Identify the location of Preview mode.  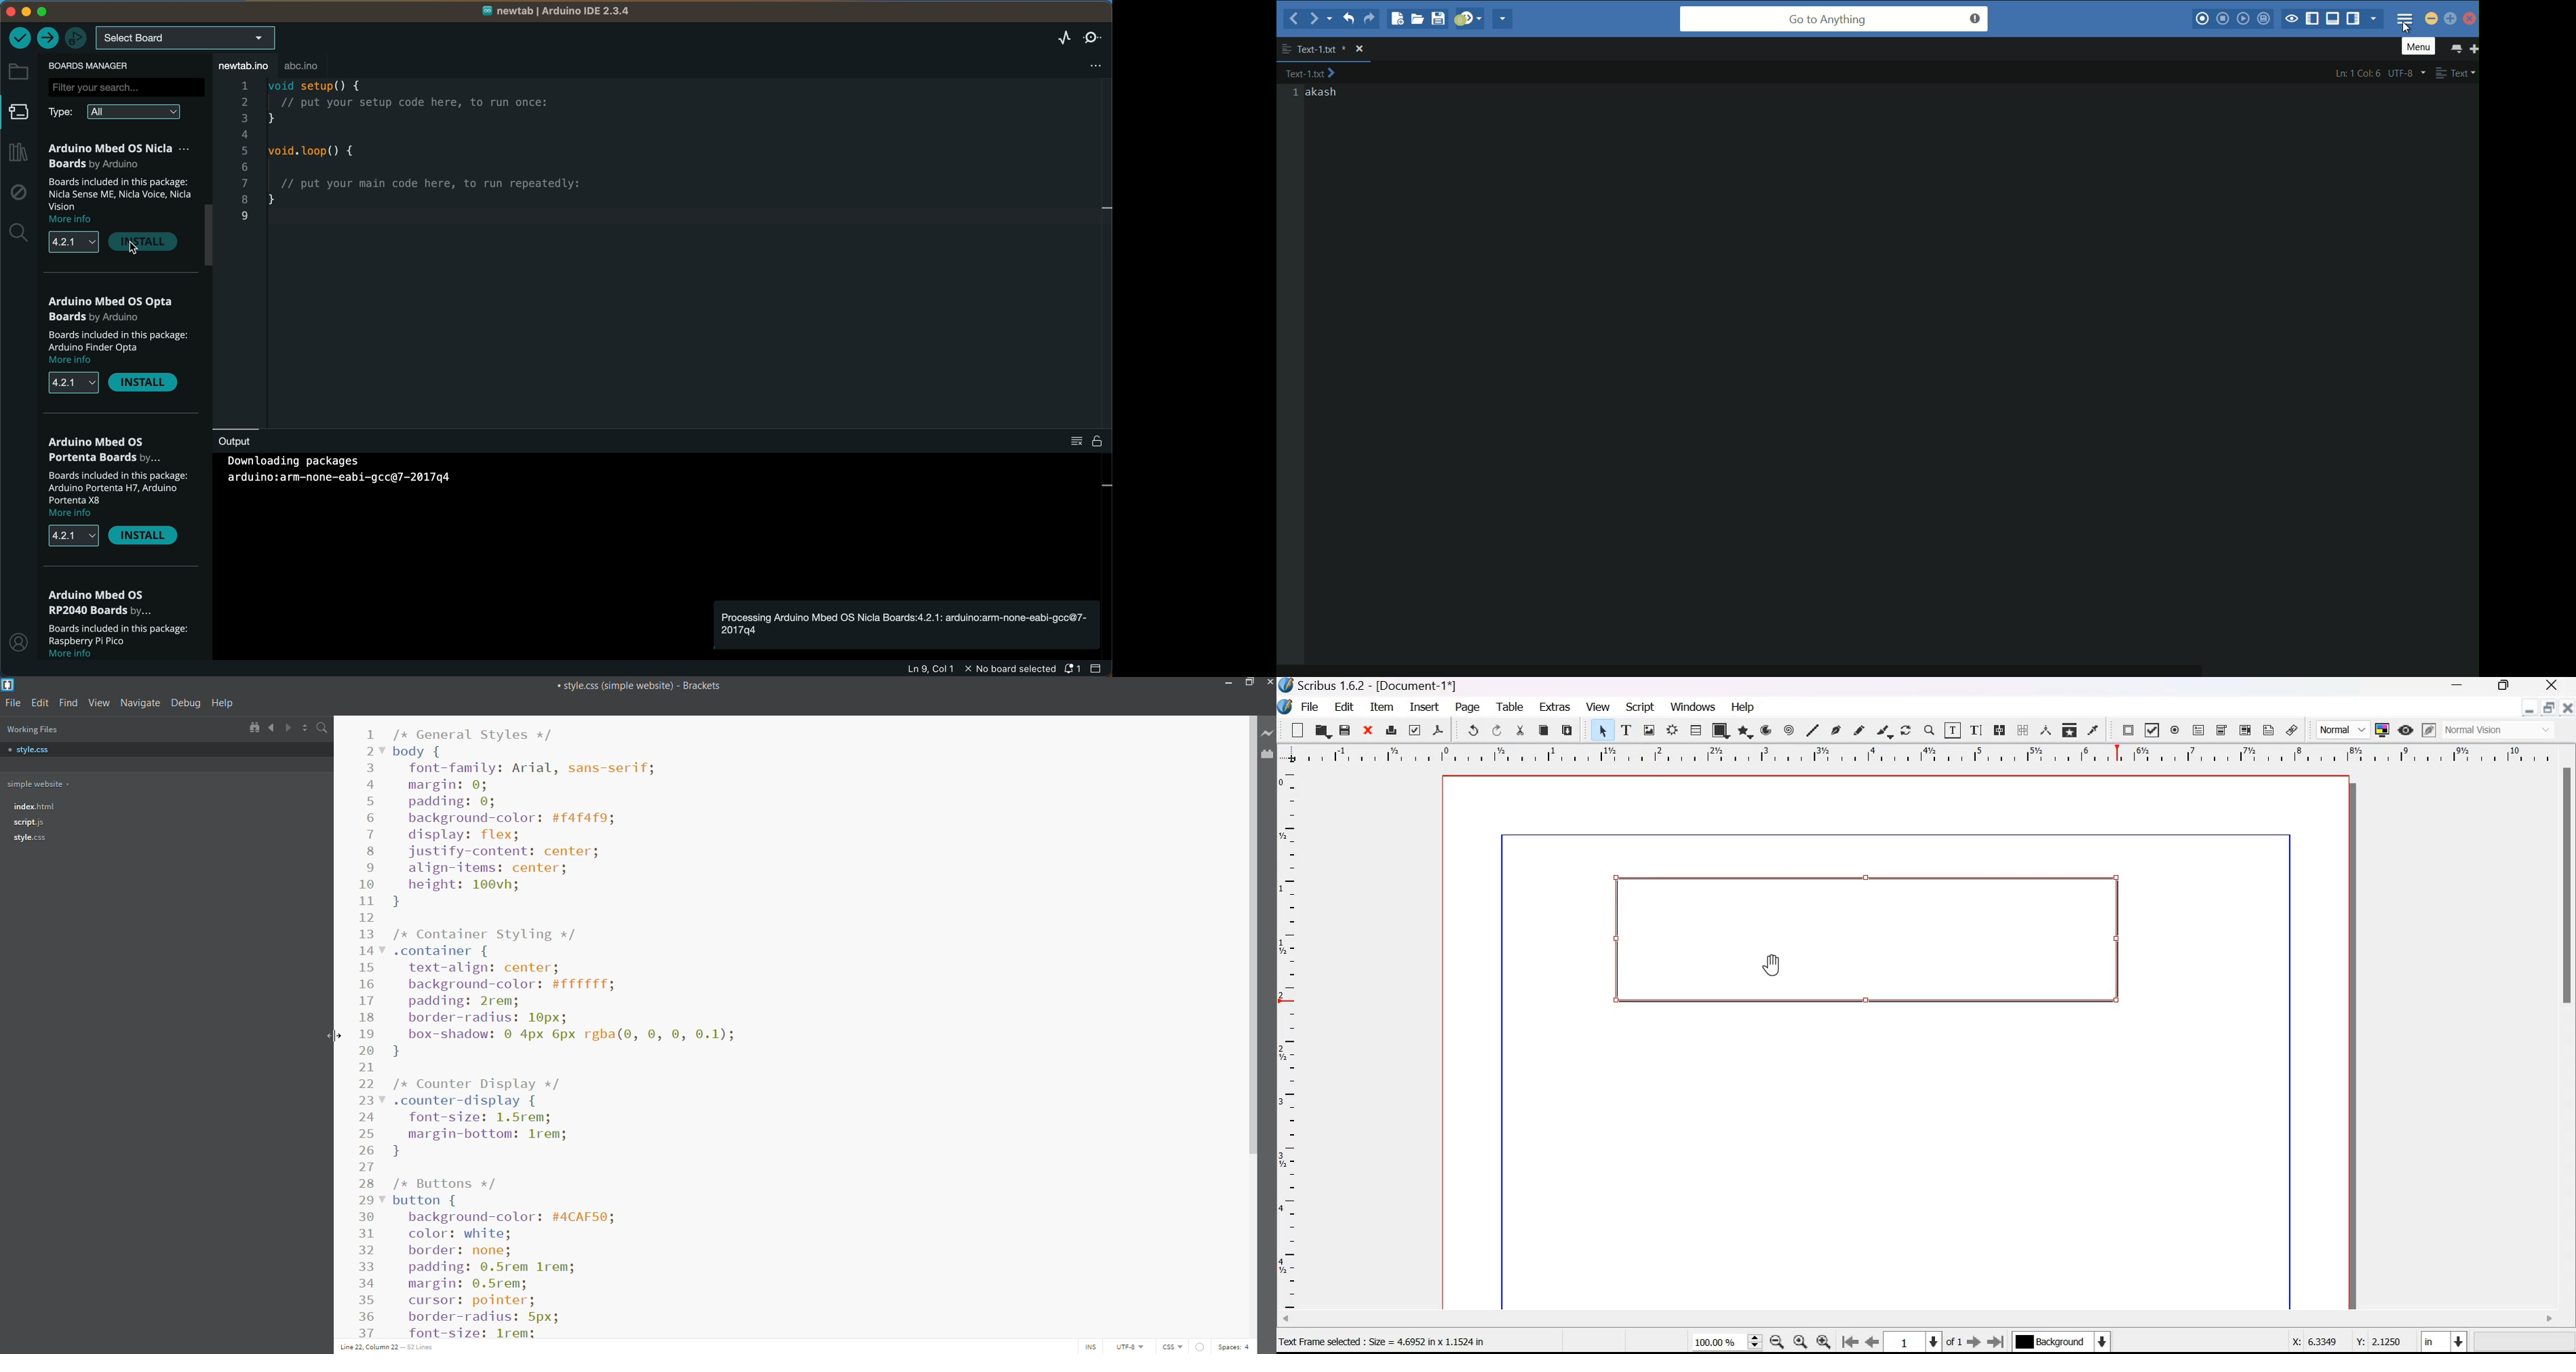
(2405, 731).